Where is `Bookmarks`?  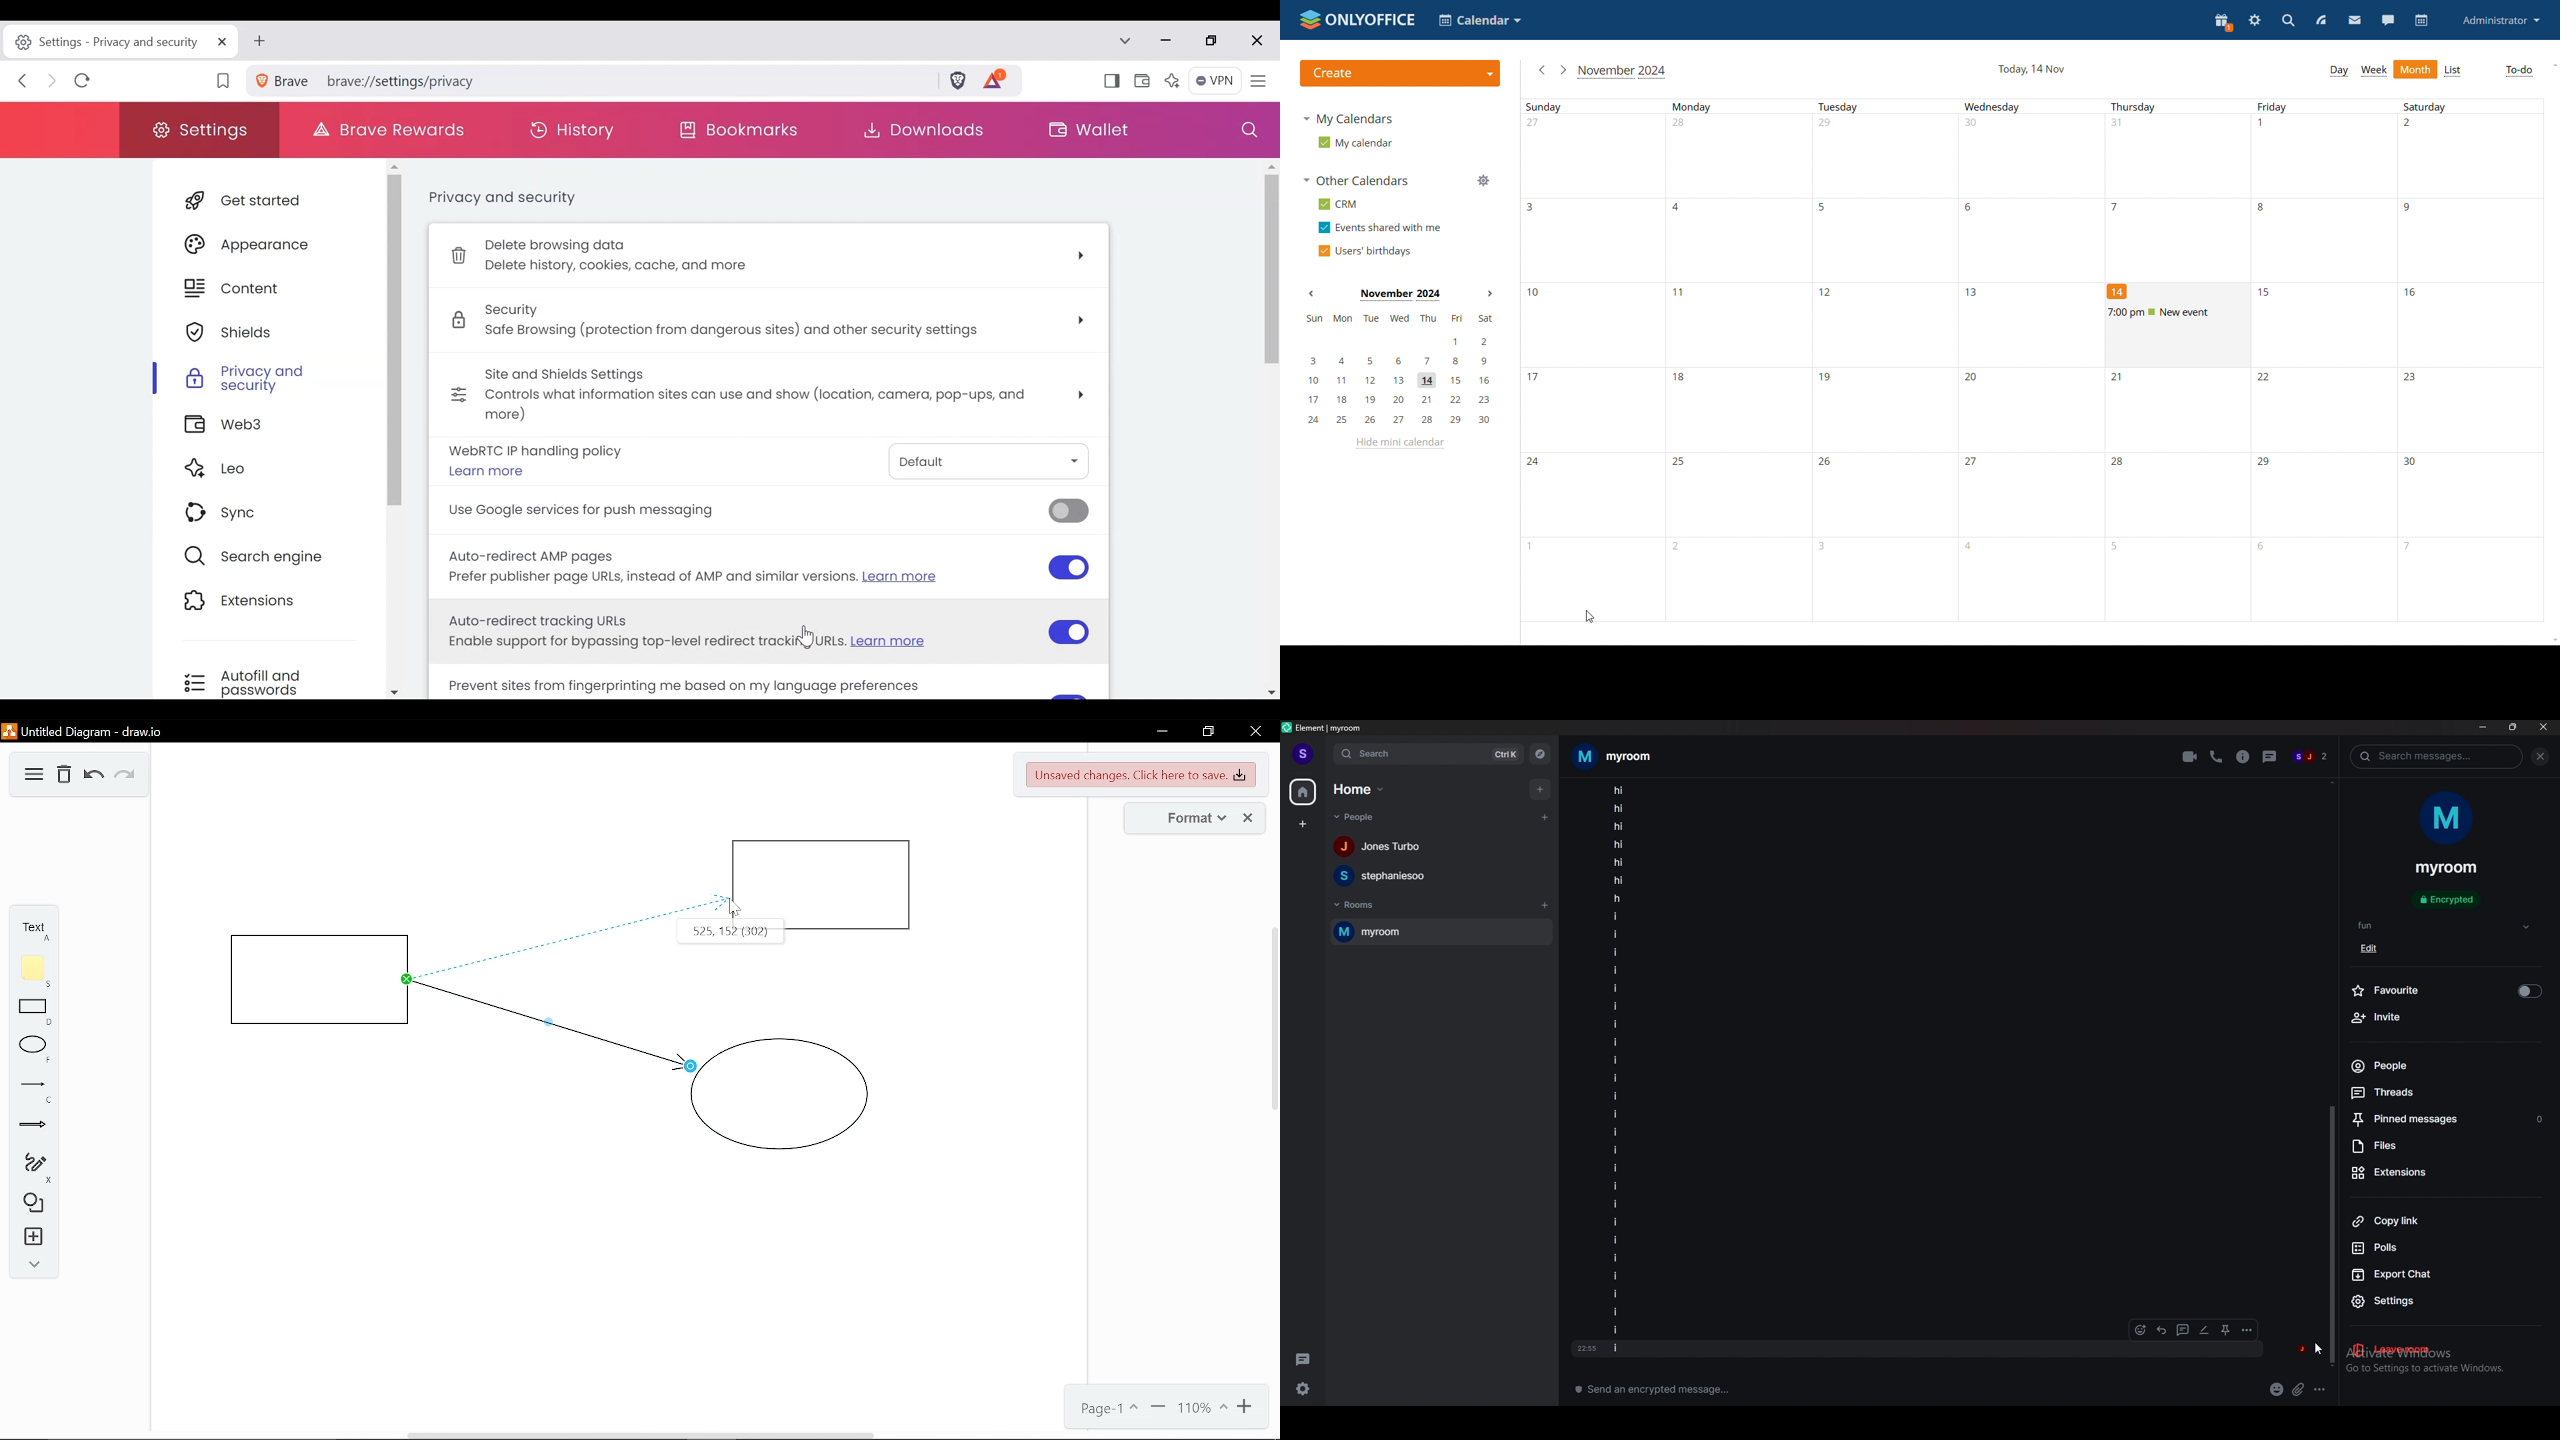 Bookmarks is located at coordinates (746, 133).